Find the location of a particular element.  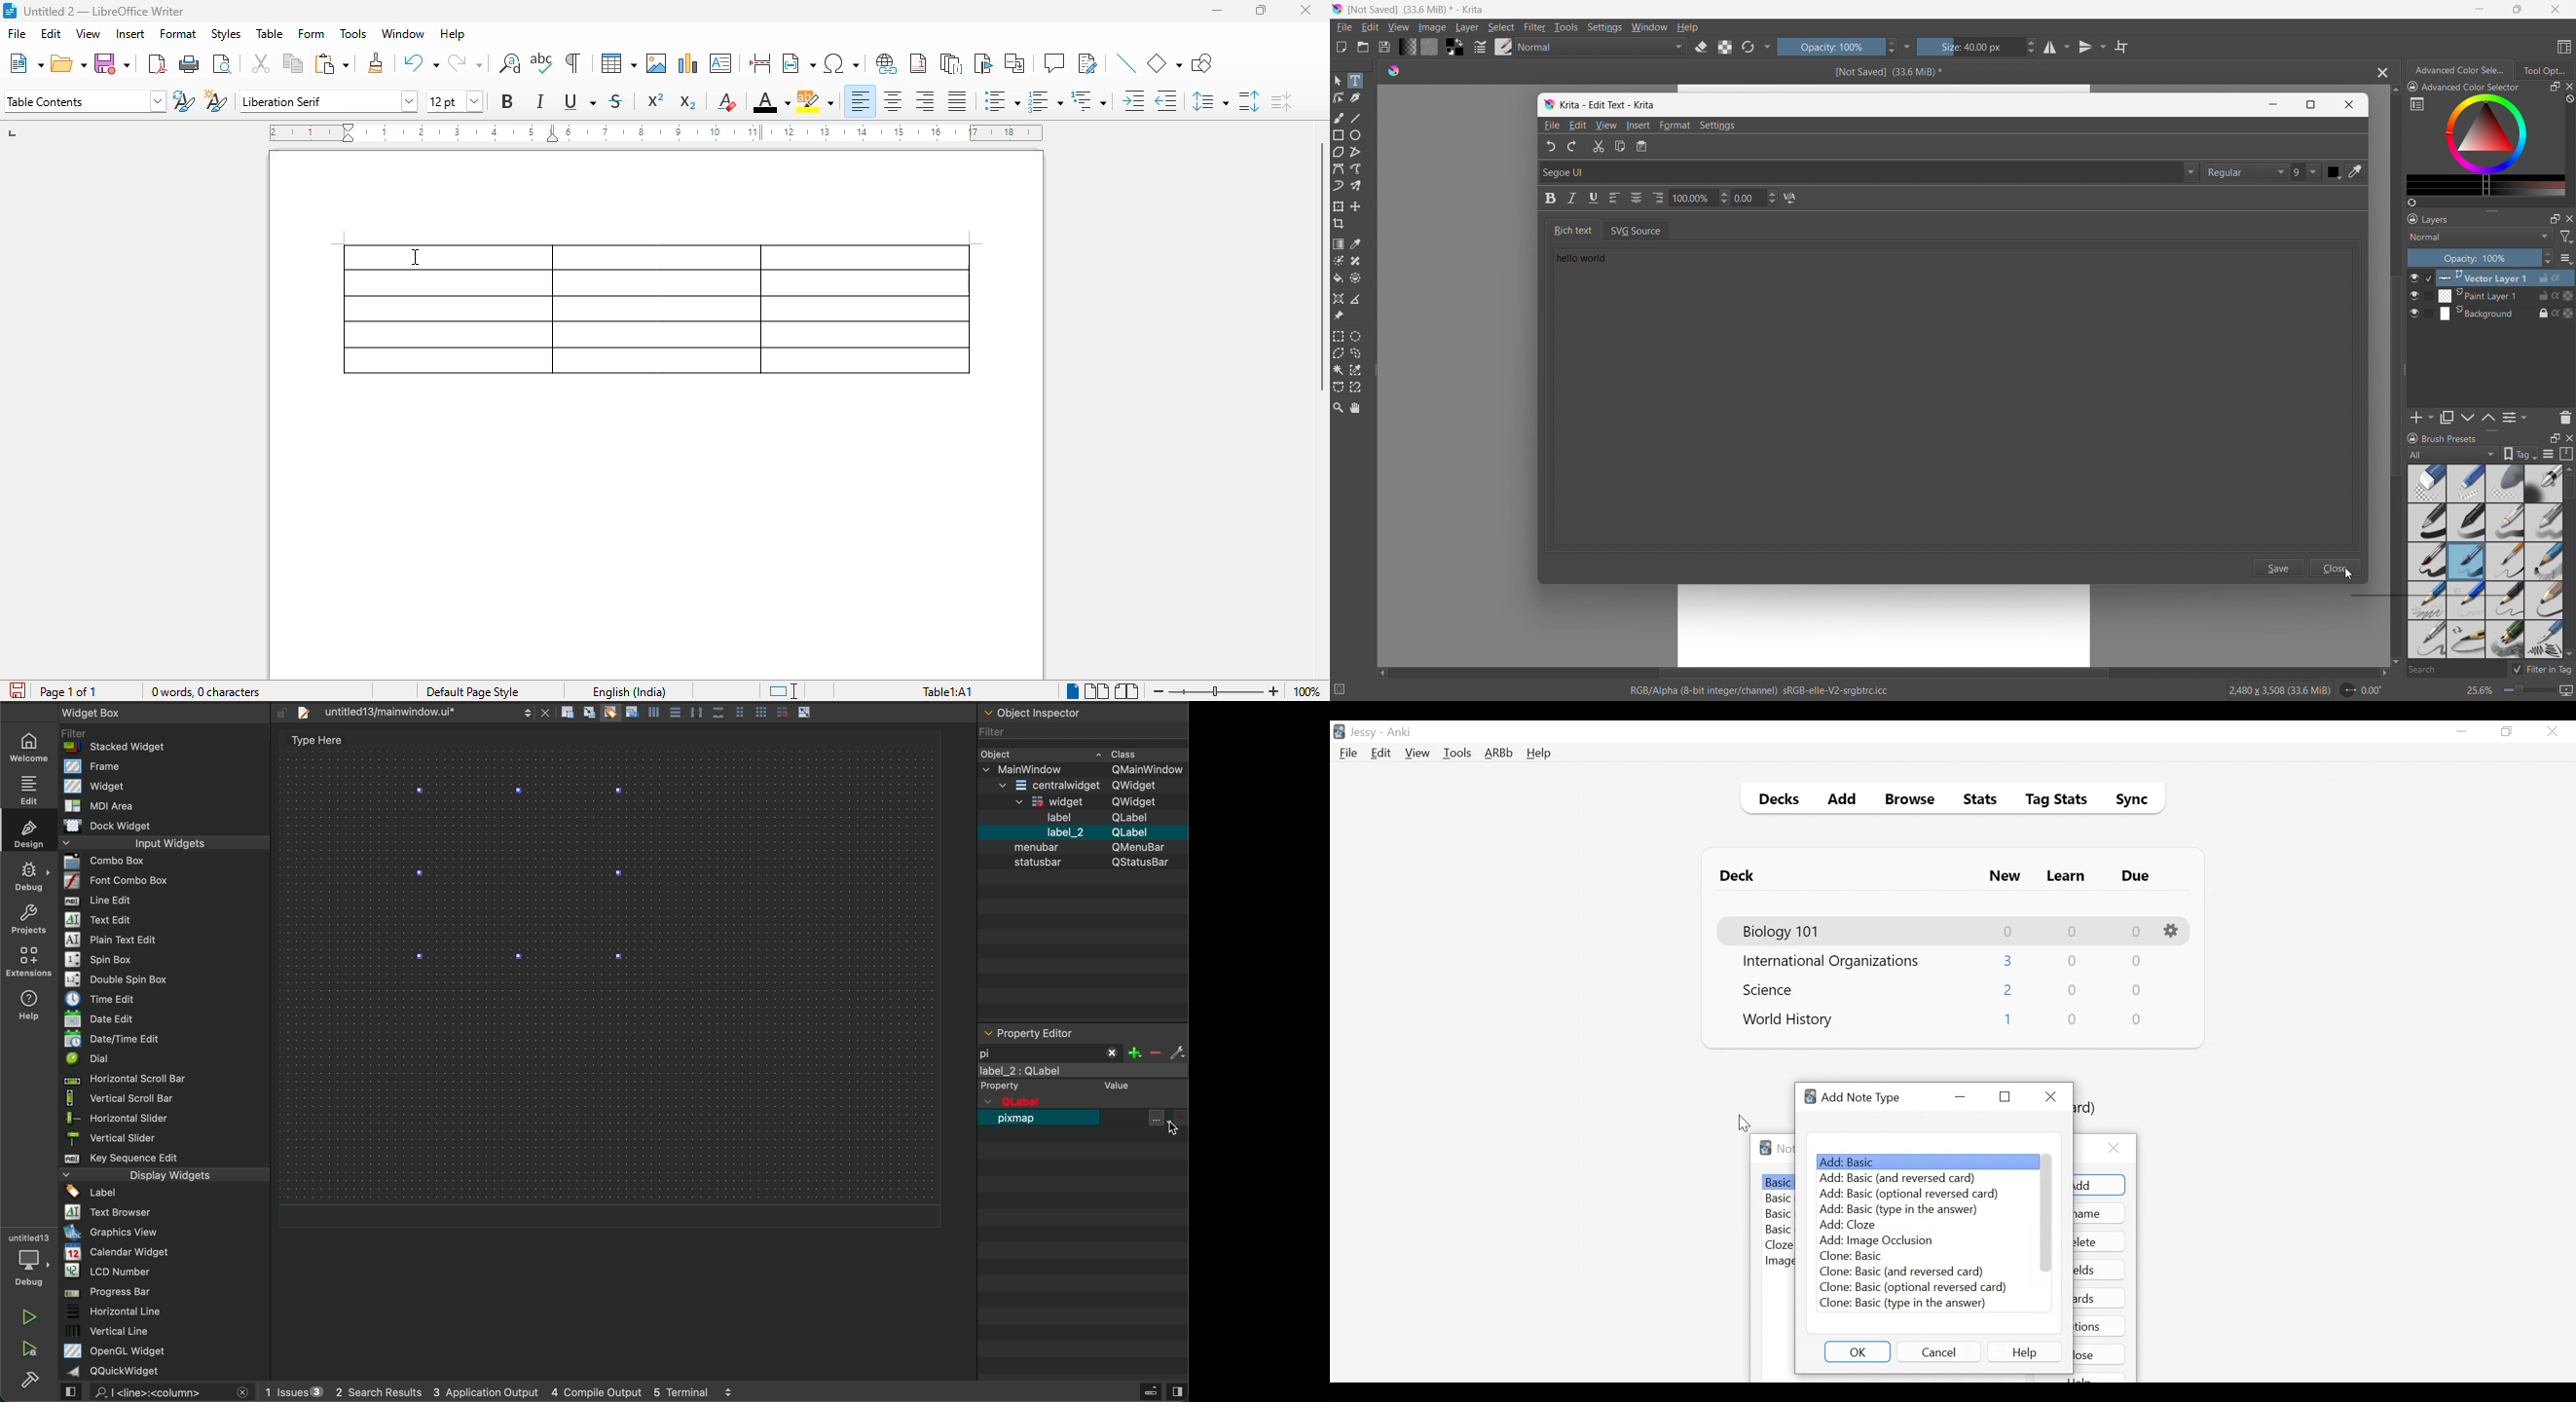

bezier curve tool is located at coordinates (1338, 169).